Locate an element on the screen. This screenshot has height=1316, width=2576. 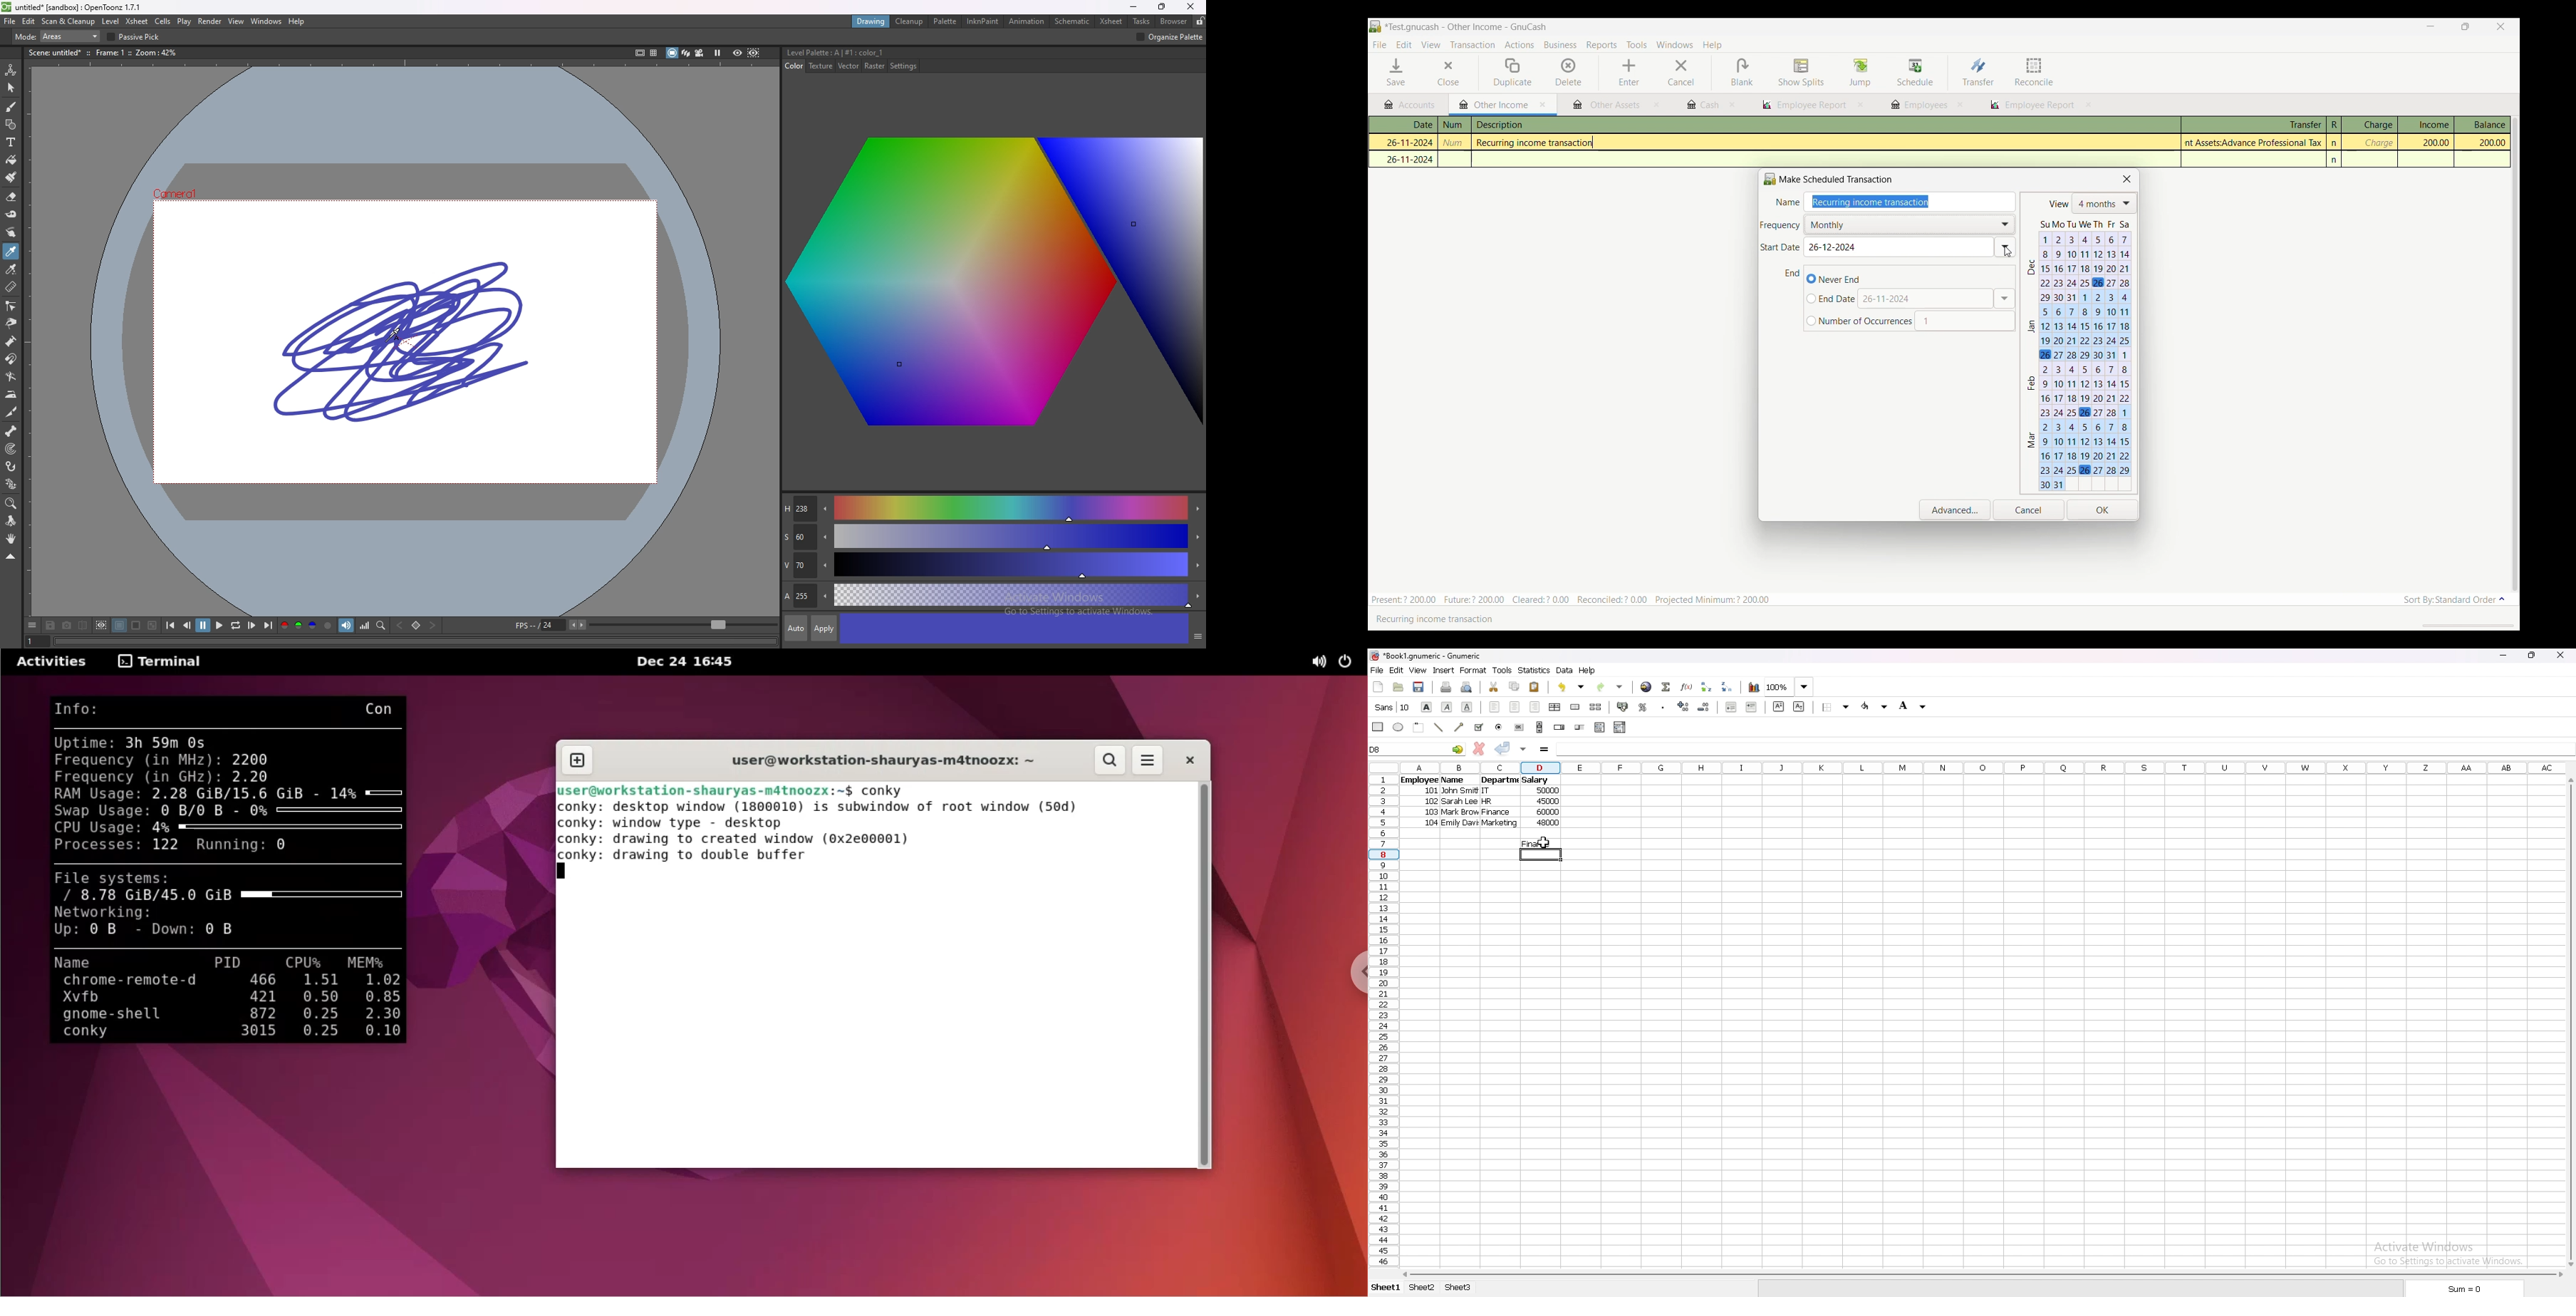
Input number of finite occurrences is located at coordinates (1859, 321).